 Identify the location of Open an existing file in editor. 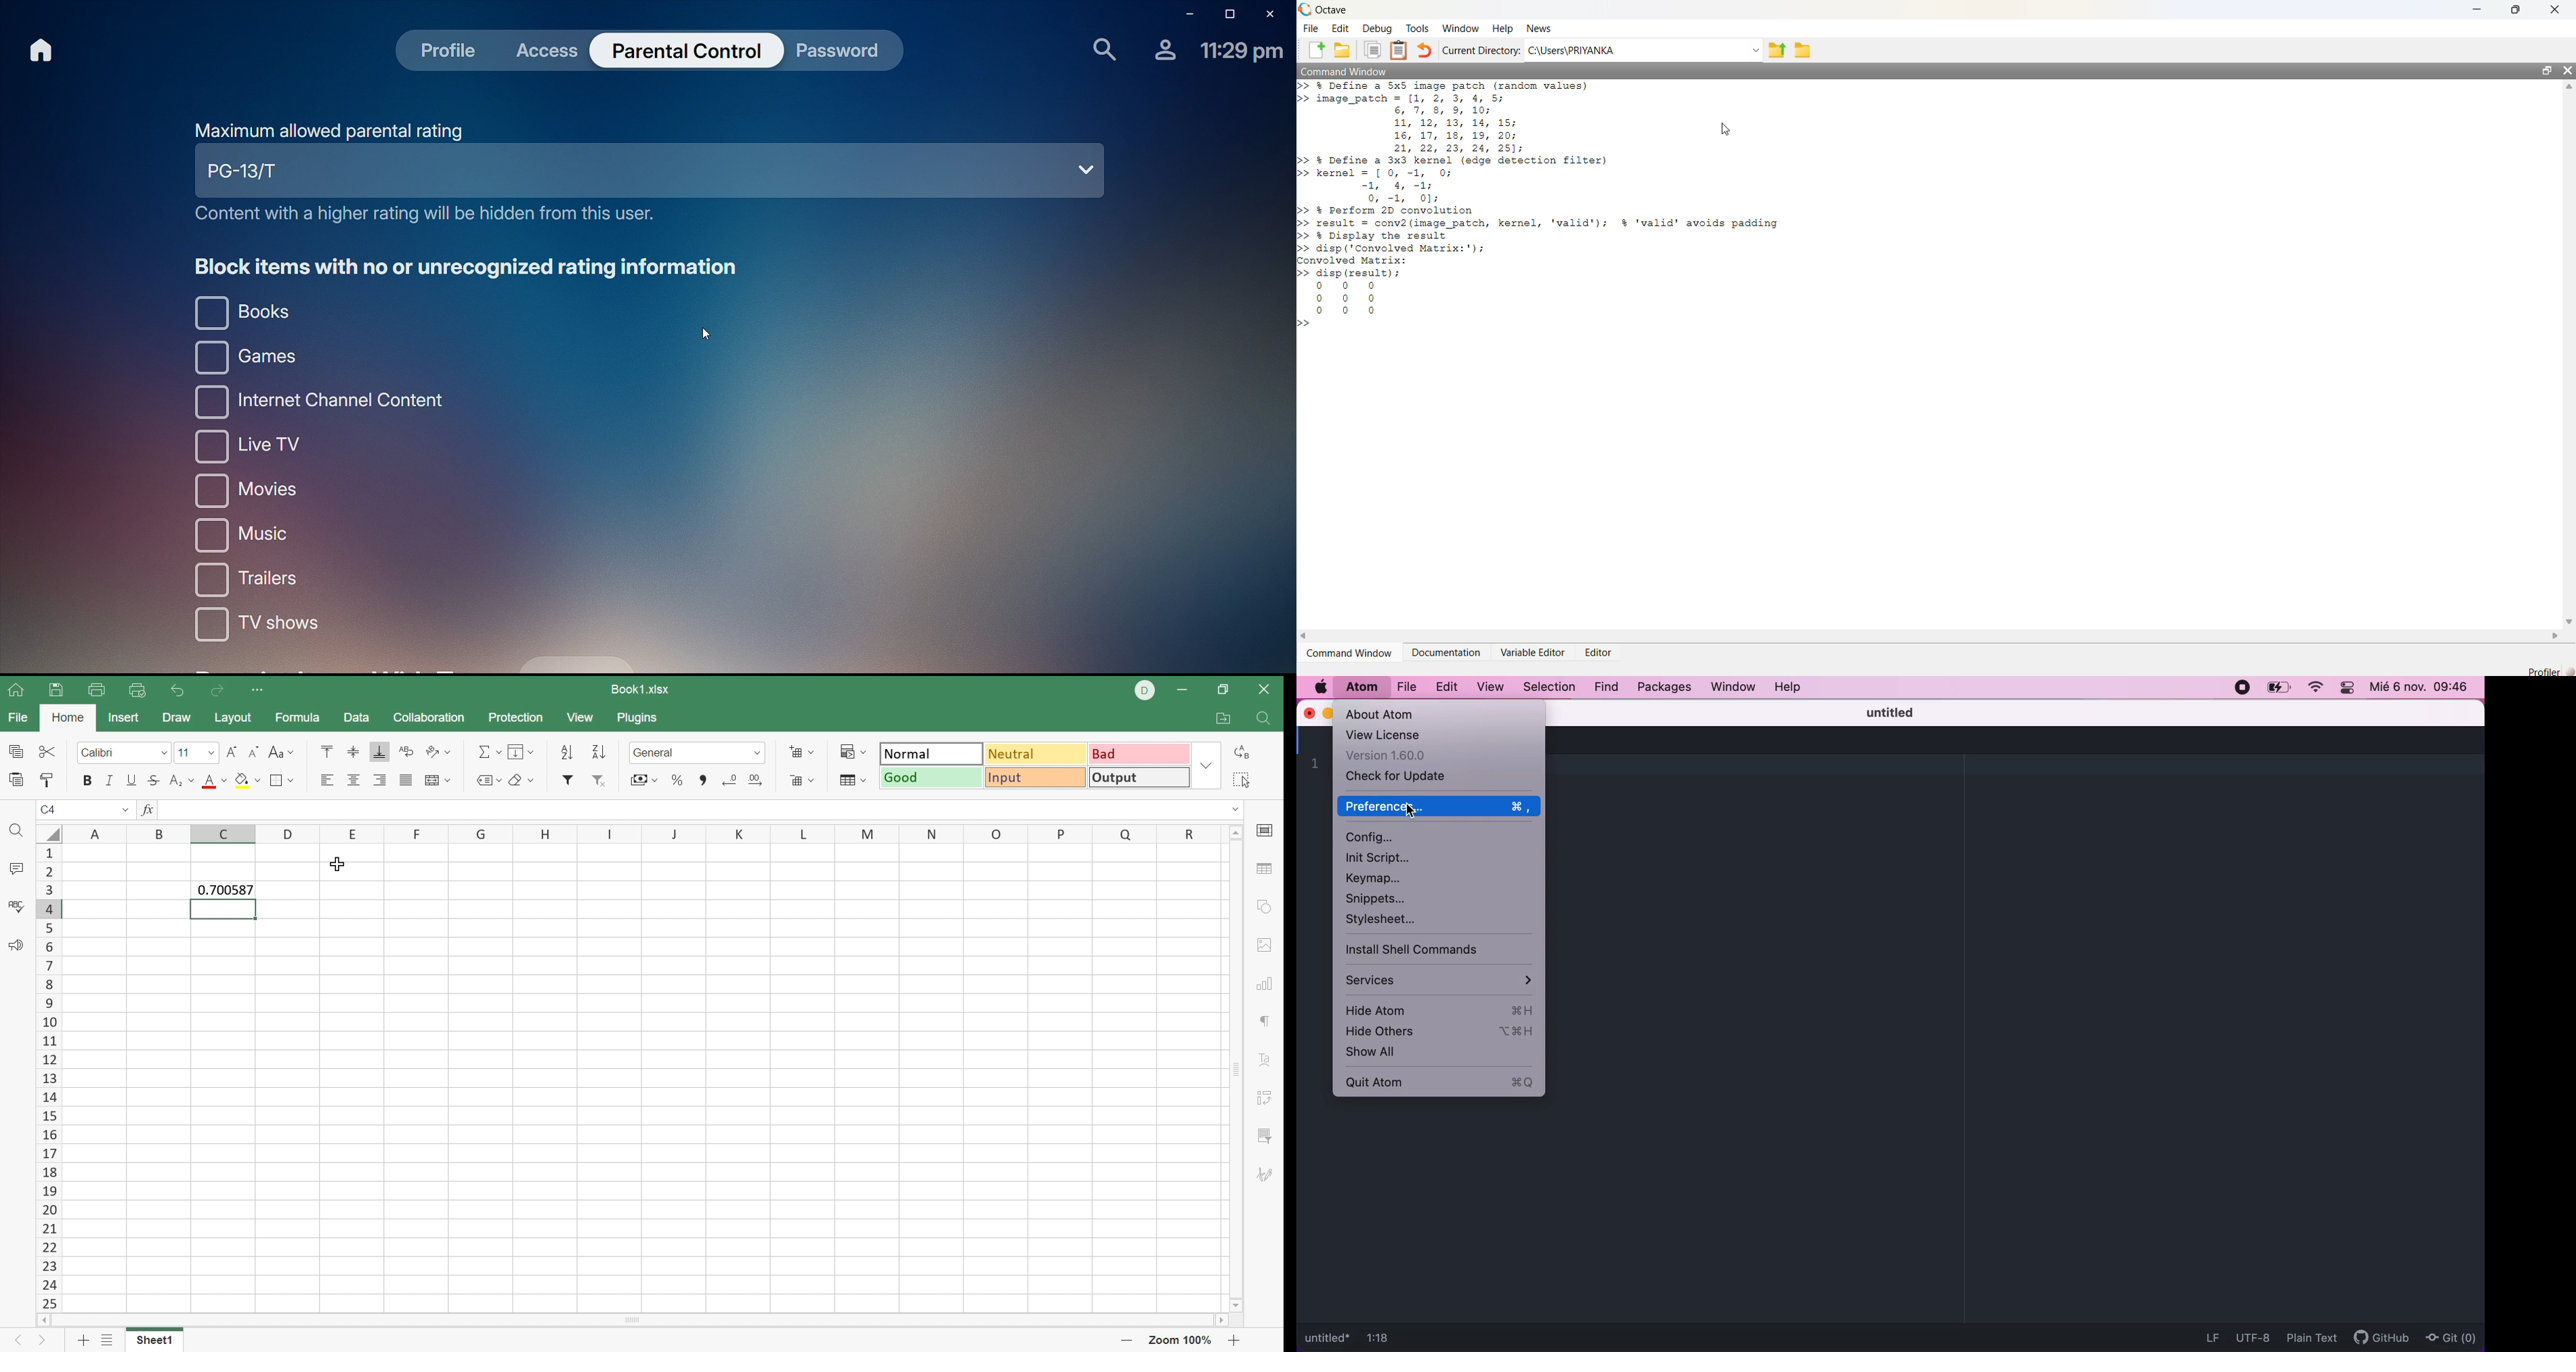
(1344, 48).